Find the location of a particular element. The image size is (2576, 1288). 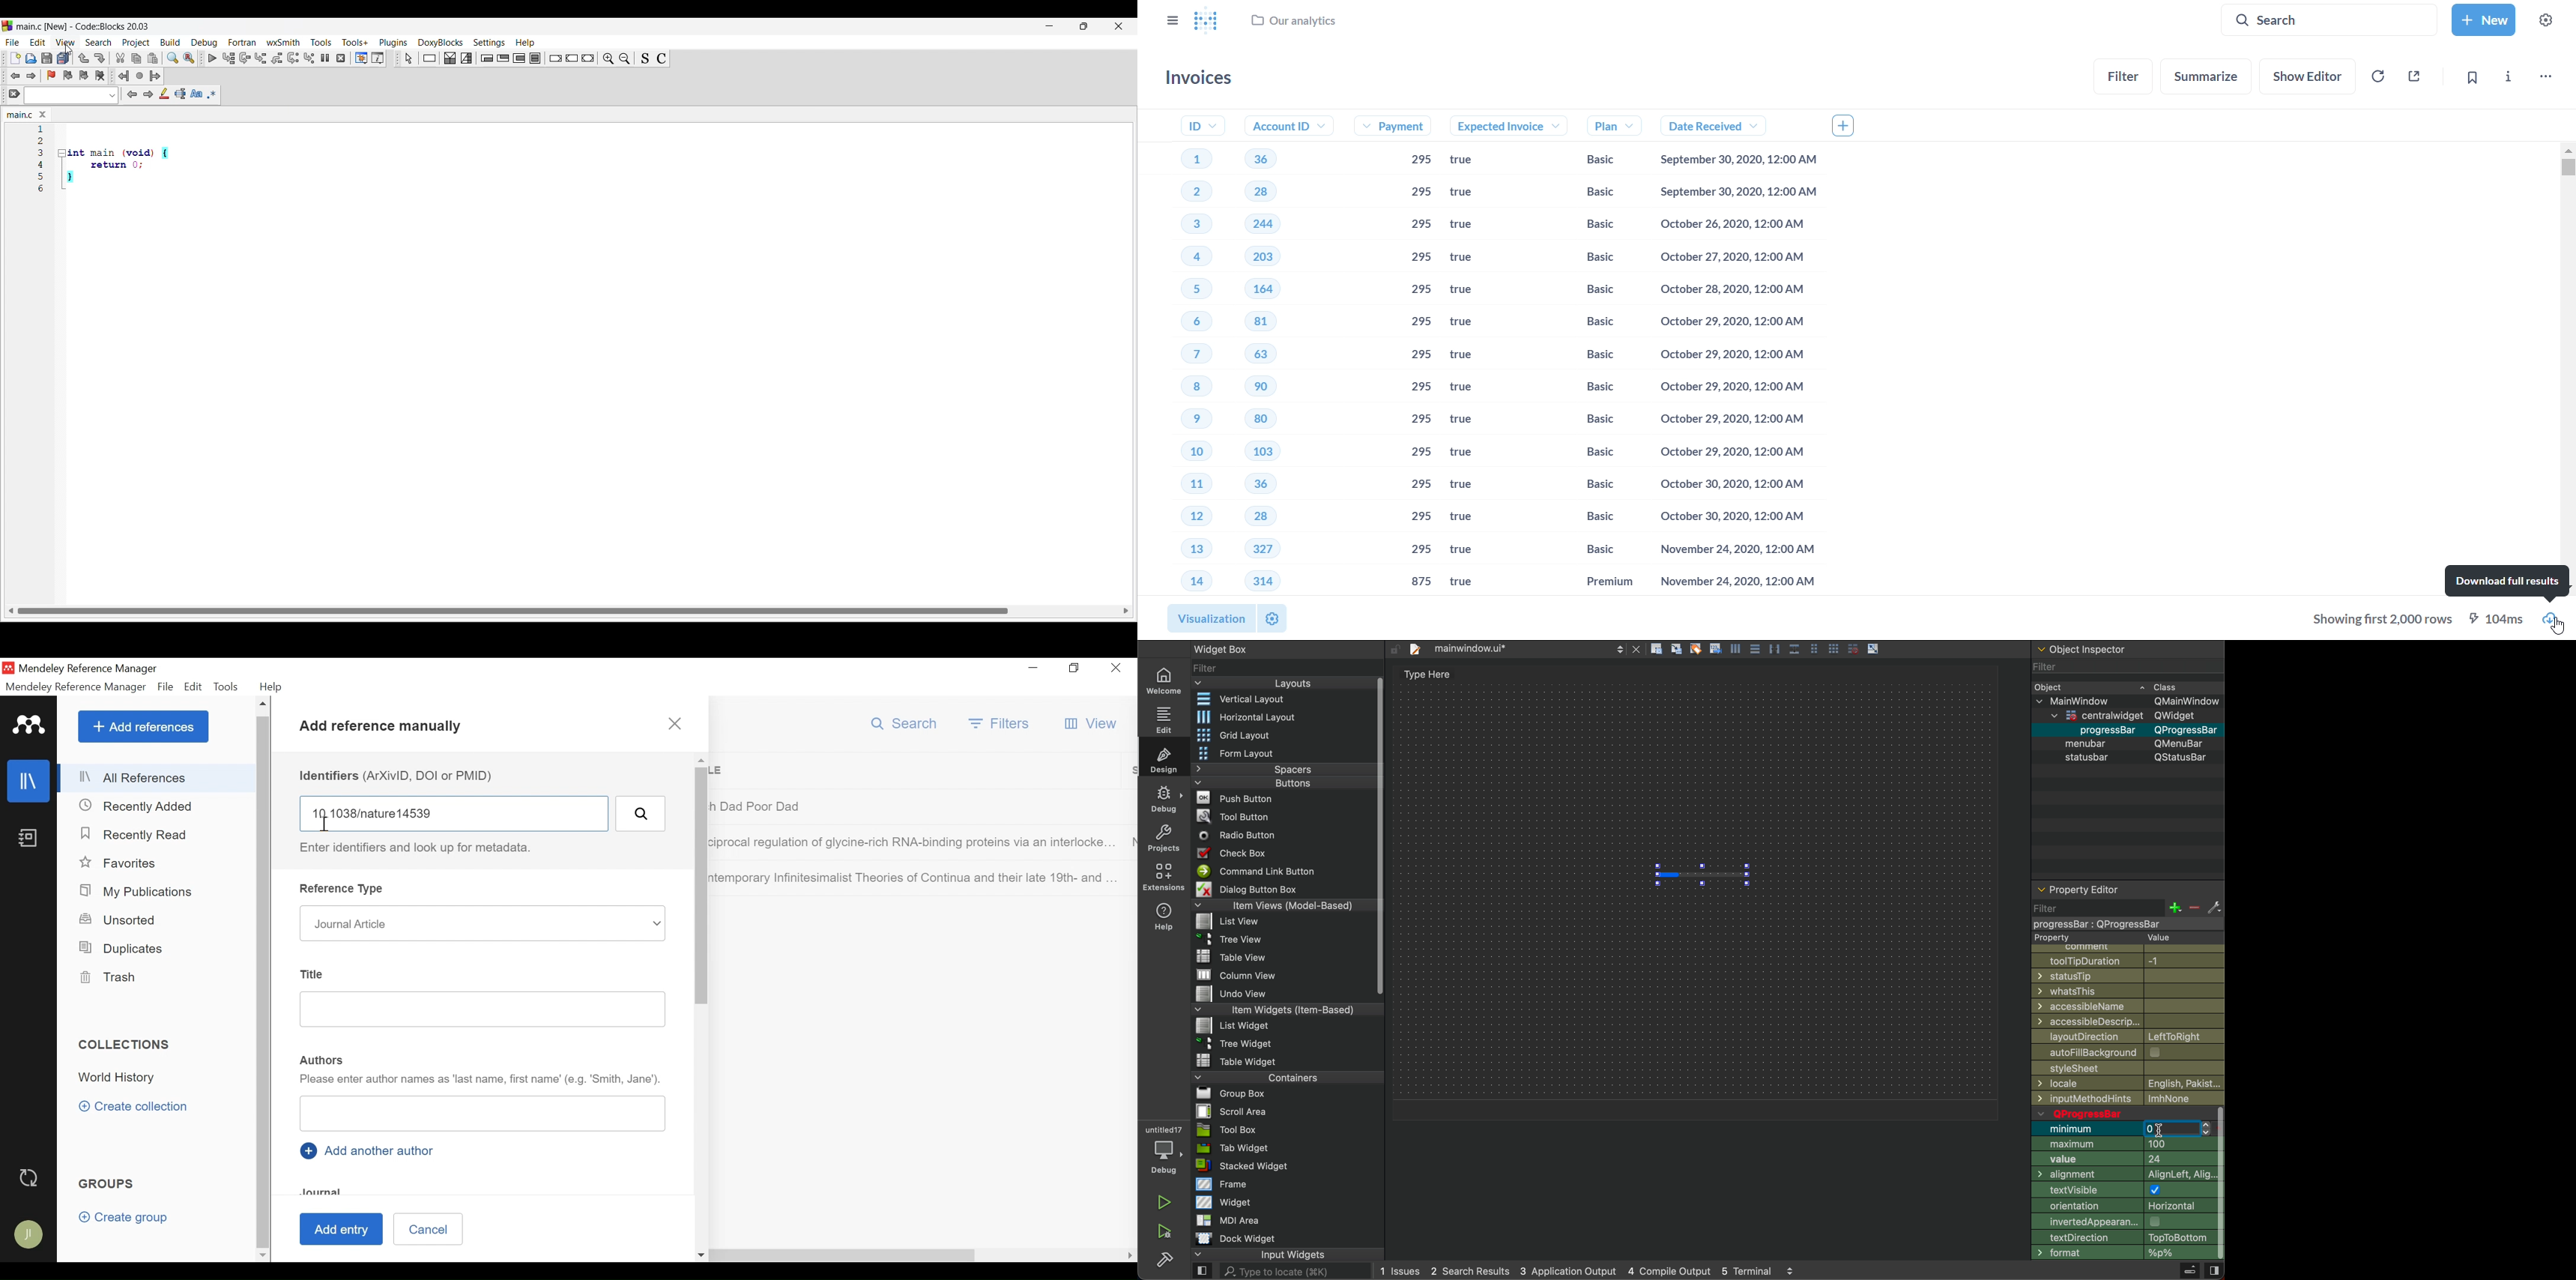

11 is located at coordinates (1183, 486).